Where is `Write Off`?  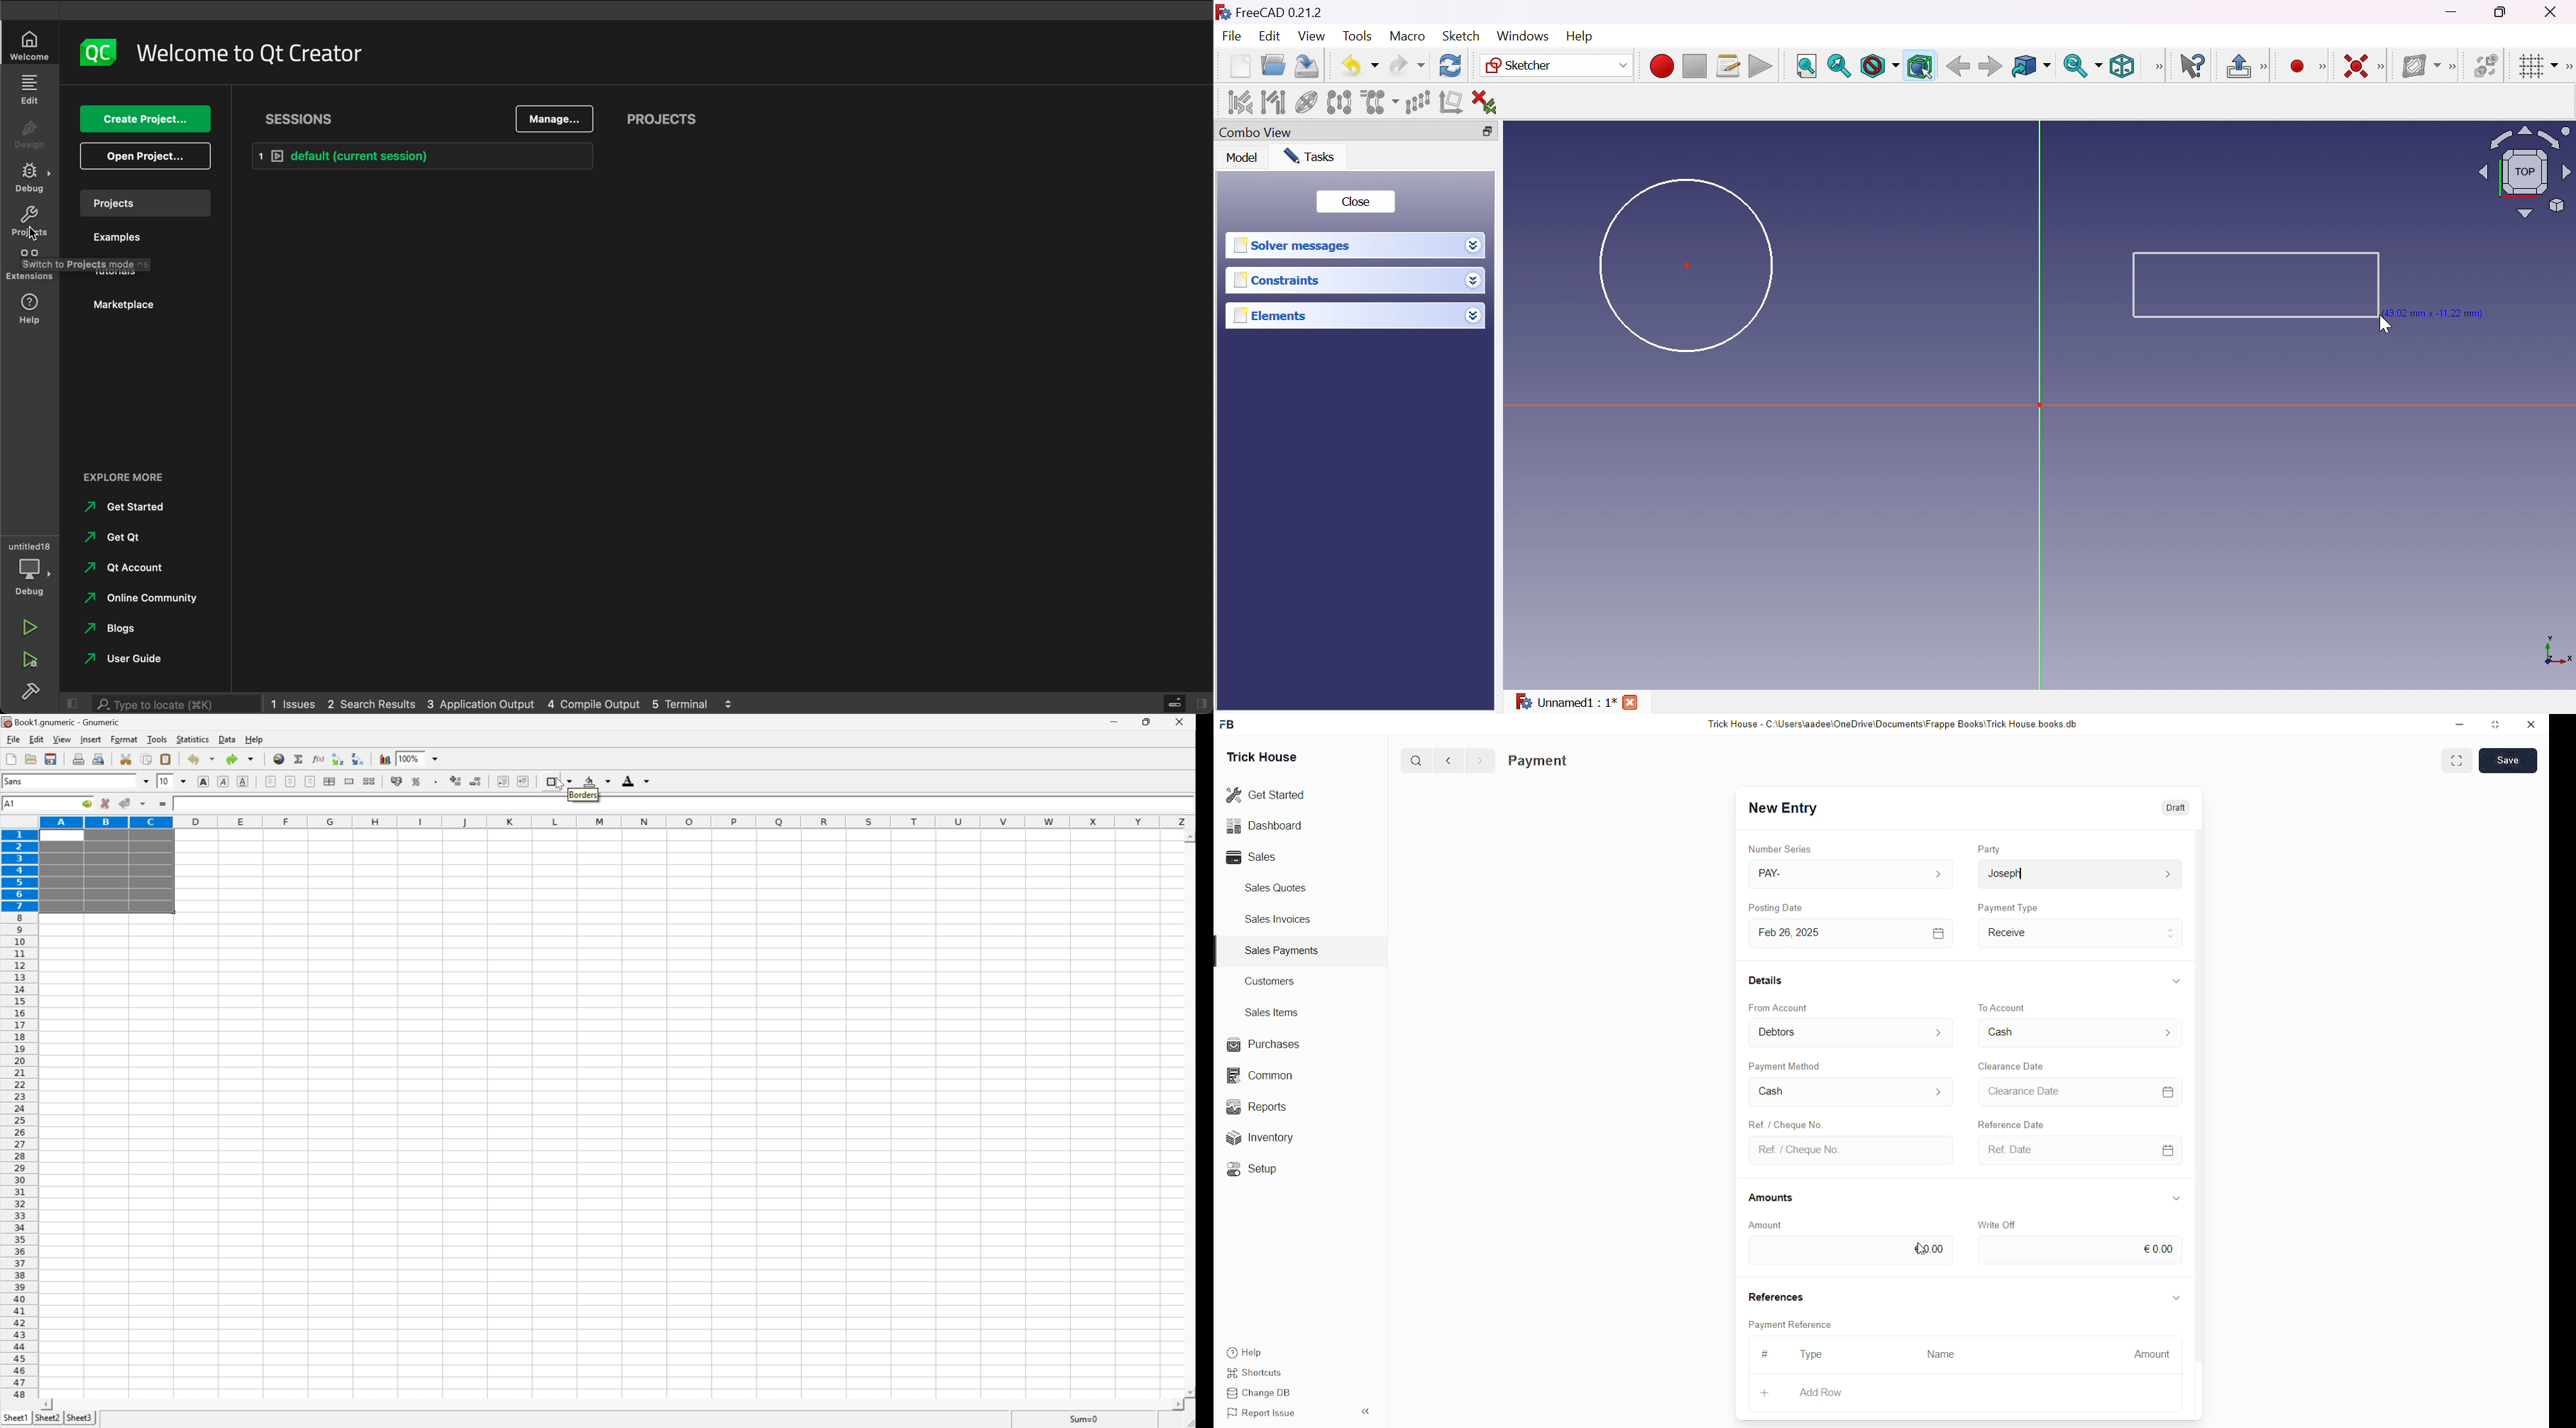
Write Off is located at coordinates (1996, 1225).